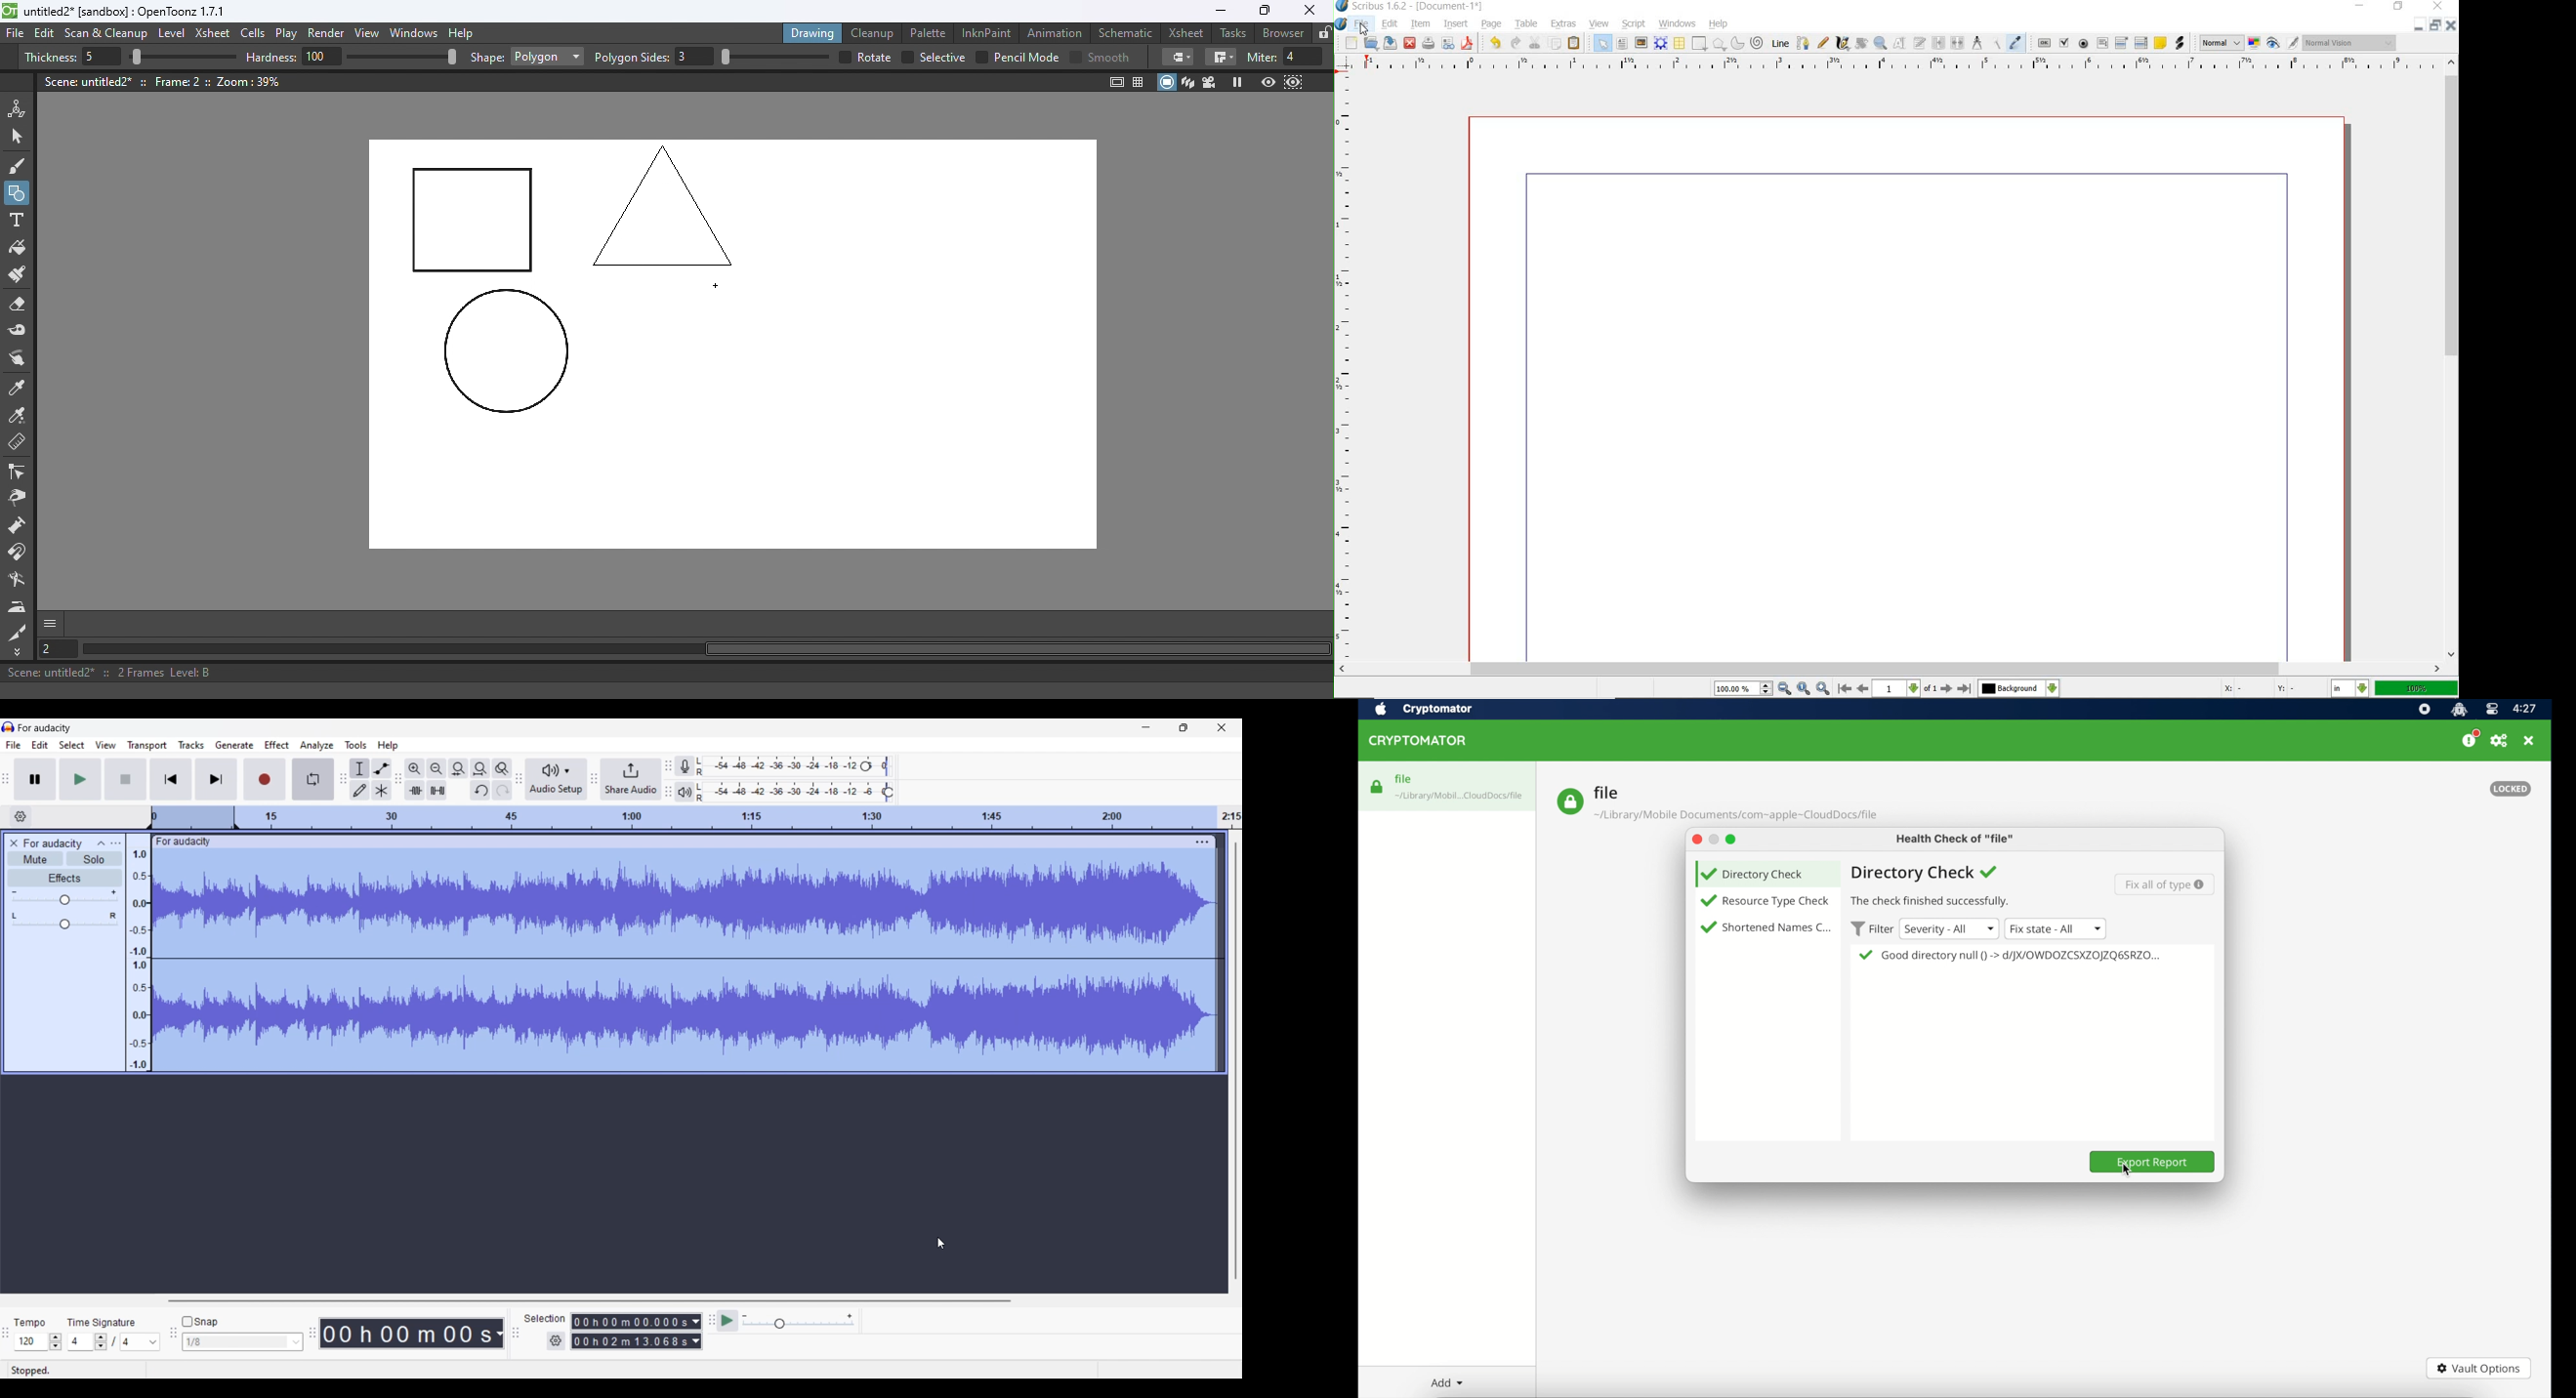 The image size is (2576, 1400). What do you see at coordinates (193, 818) in the screenshot?
I see `Header space ` at bounding box center [193, 818].